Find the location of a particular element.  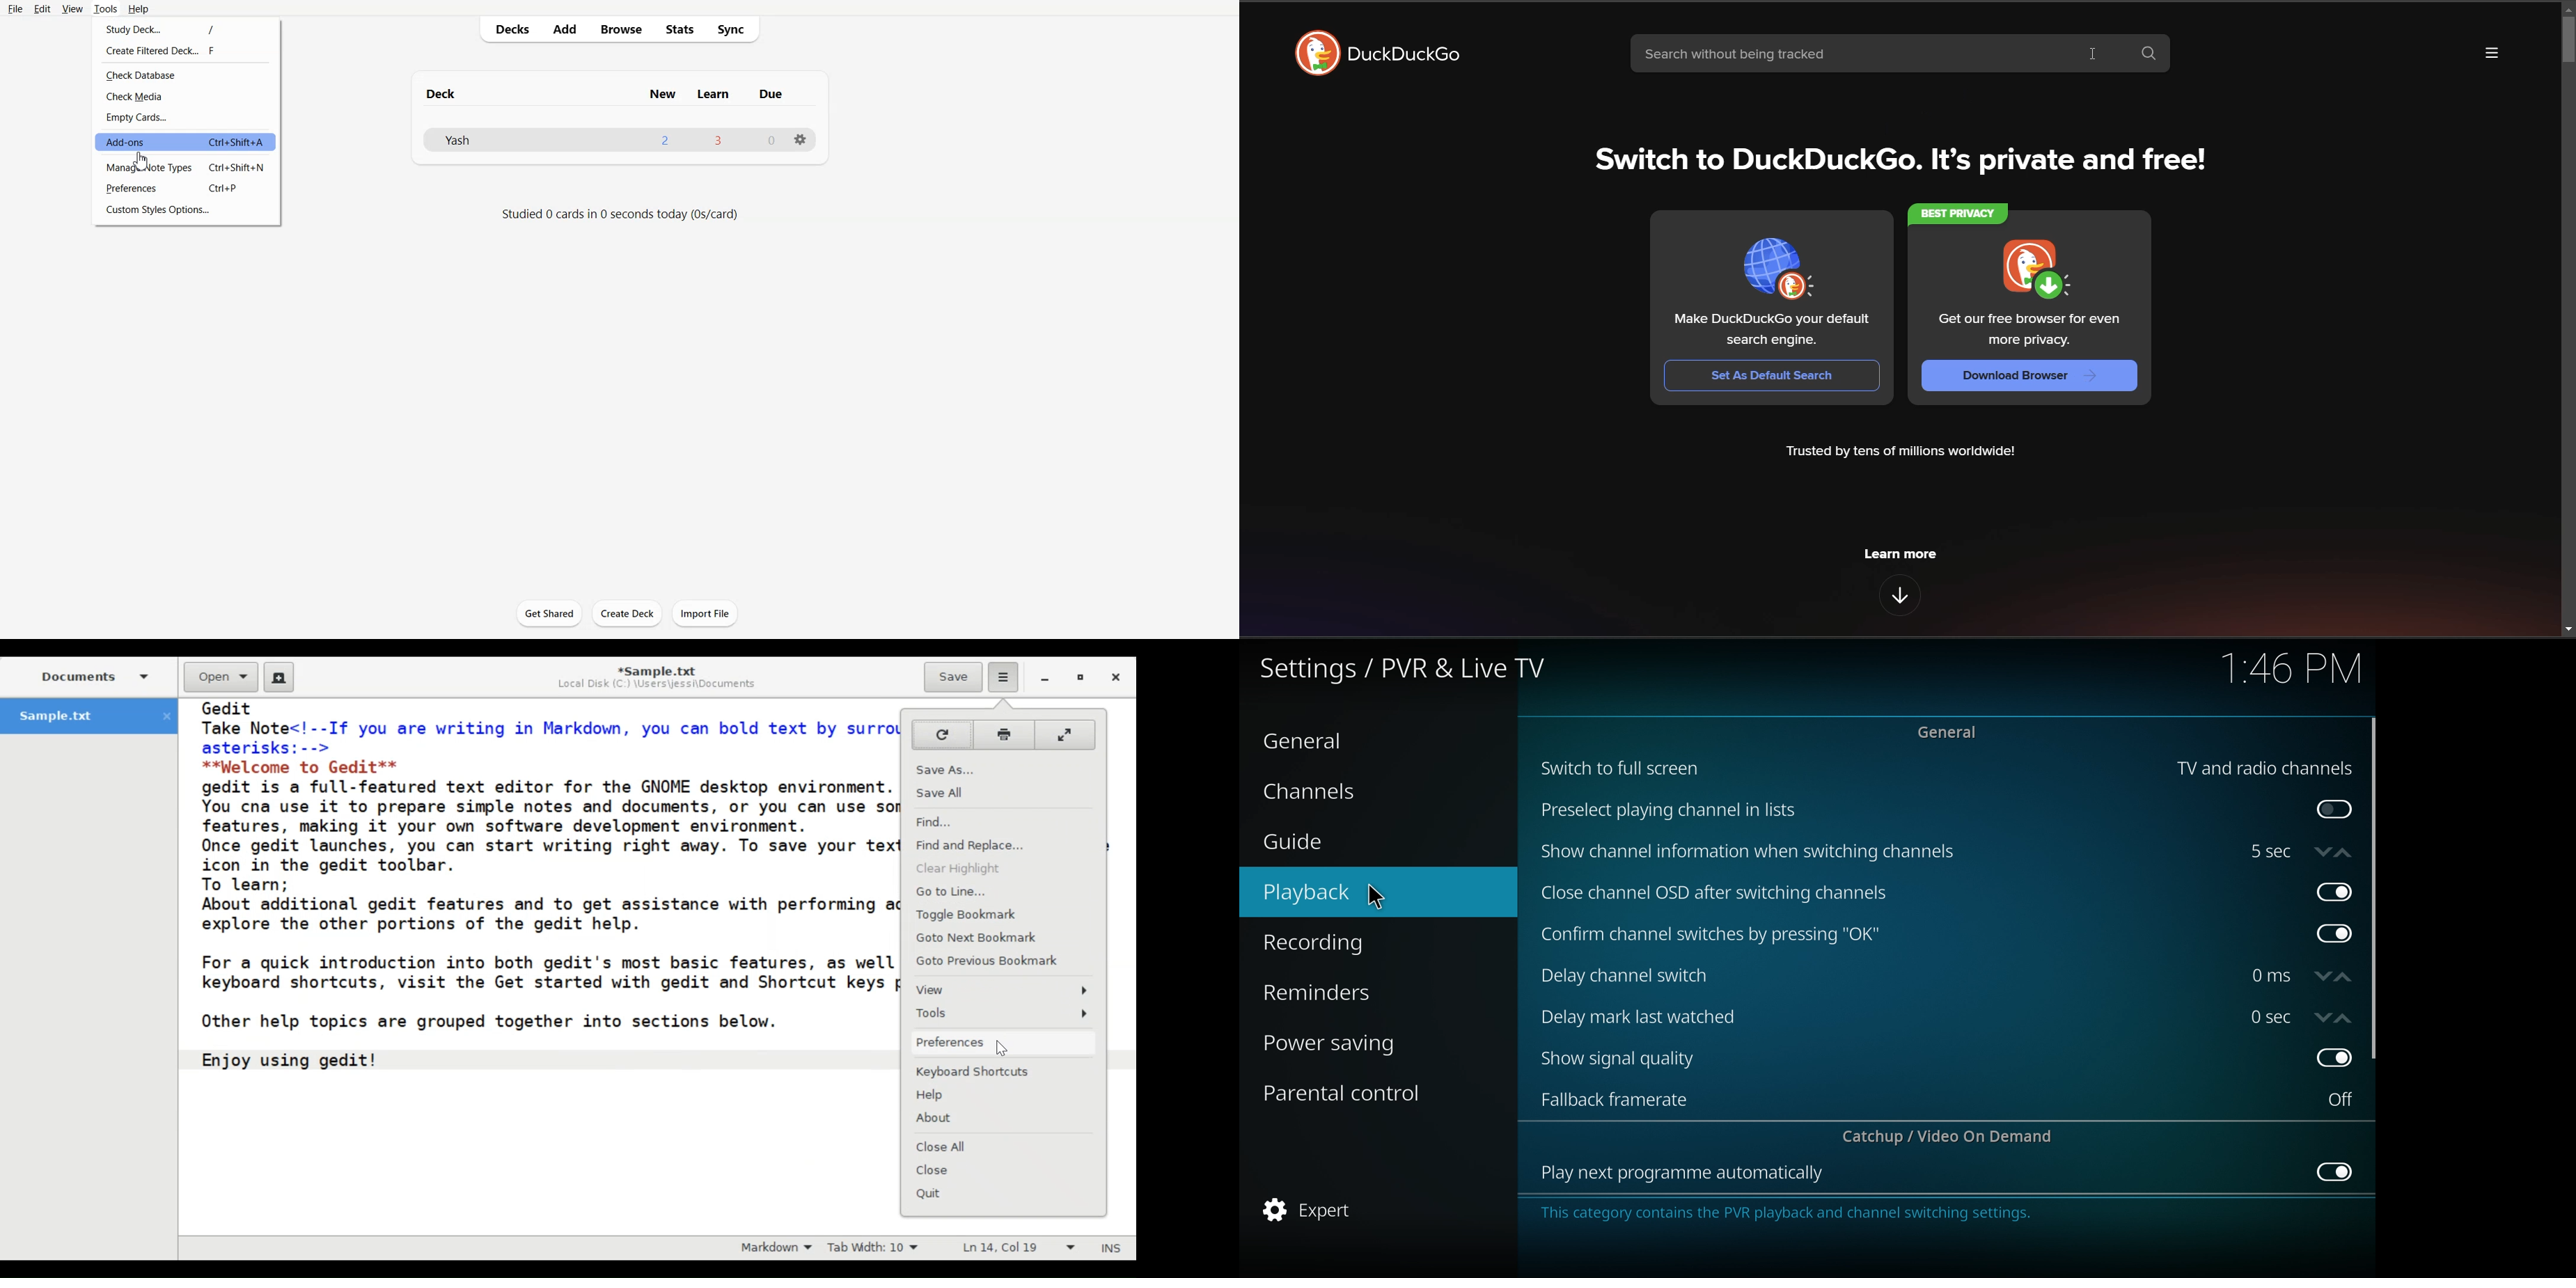

time is located at coordinates (2290, 669).